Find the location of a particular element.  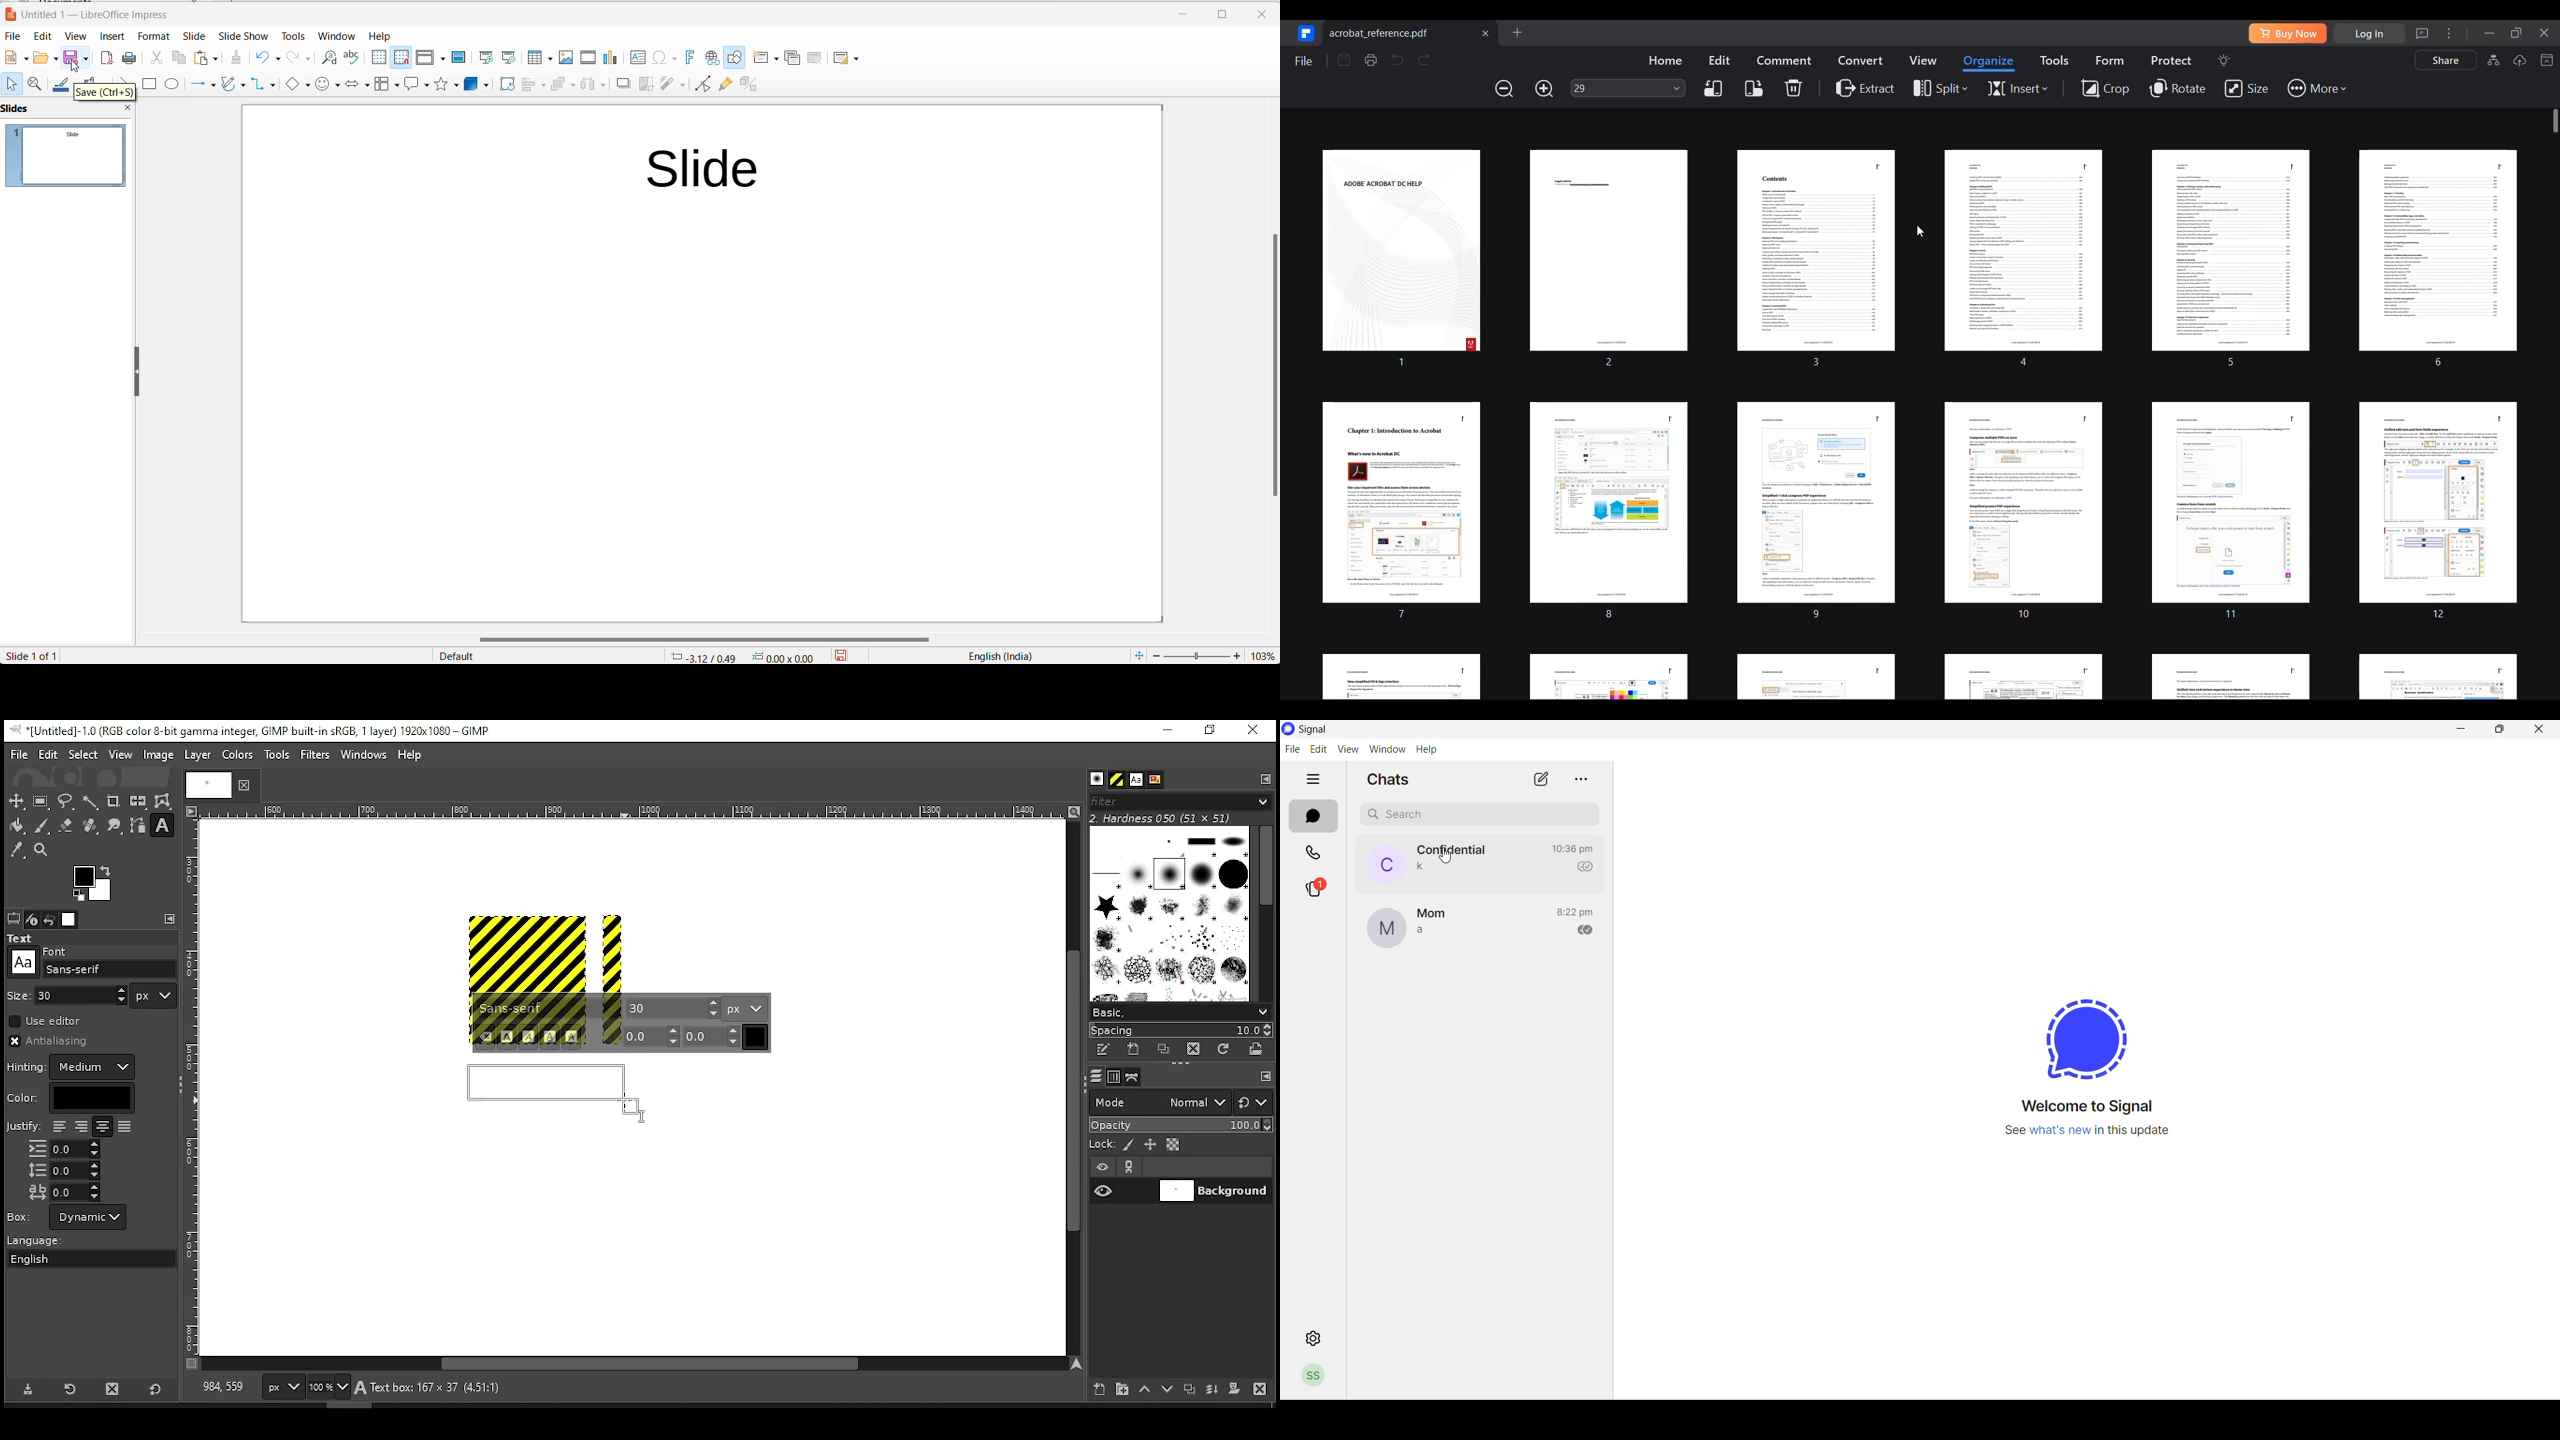

Open options is located at coordinates (46, 59).